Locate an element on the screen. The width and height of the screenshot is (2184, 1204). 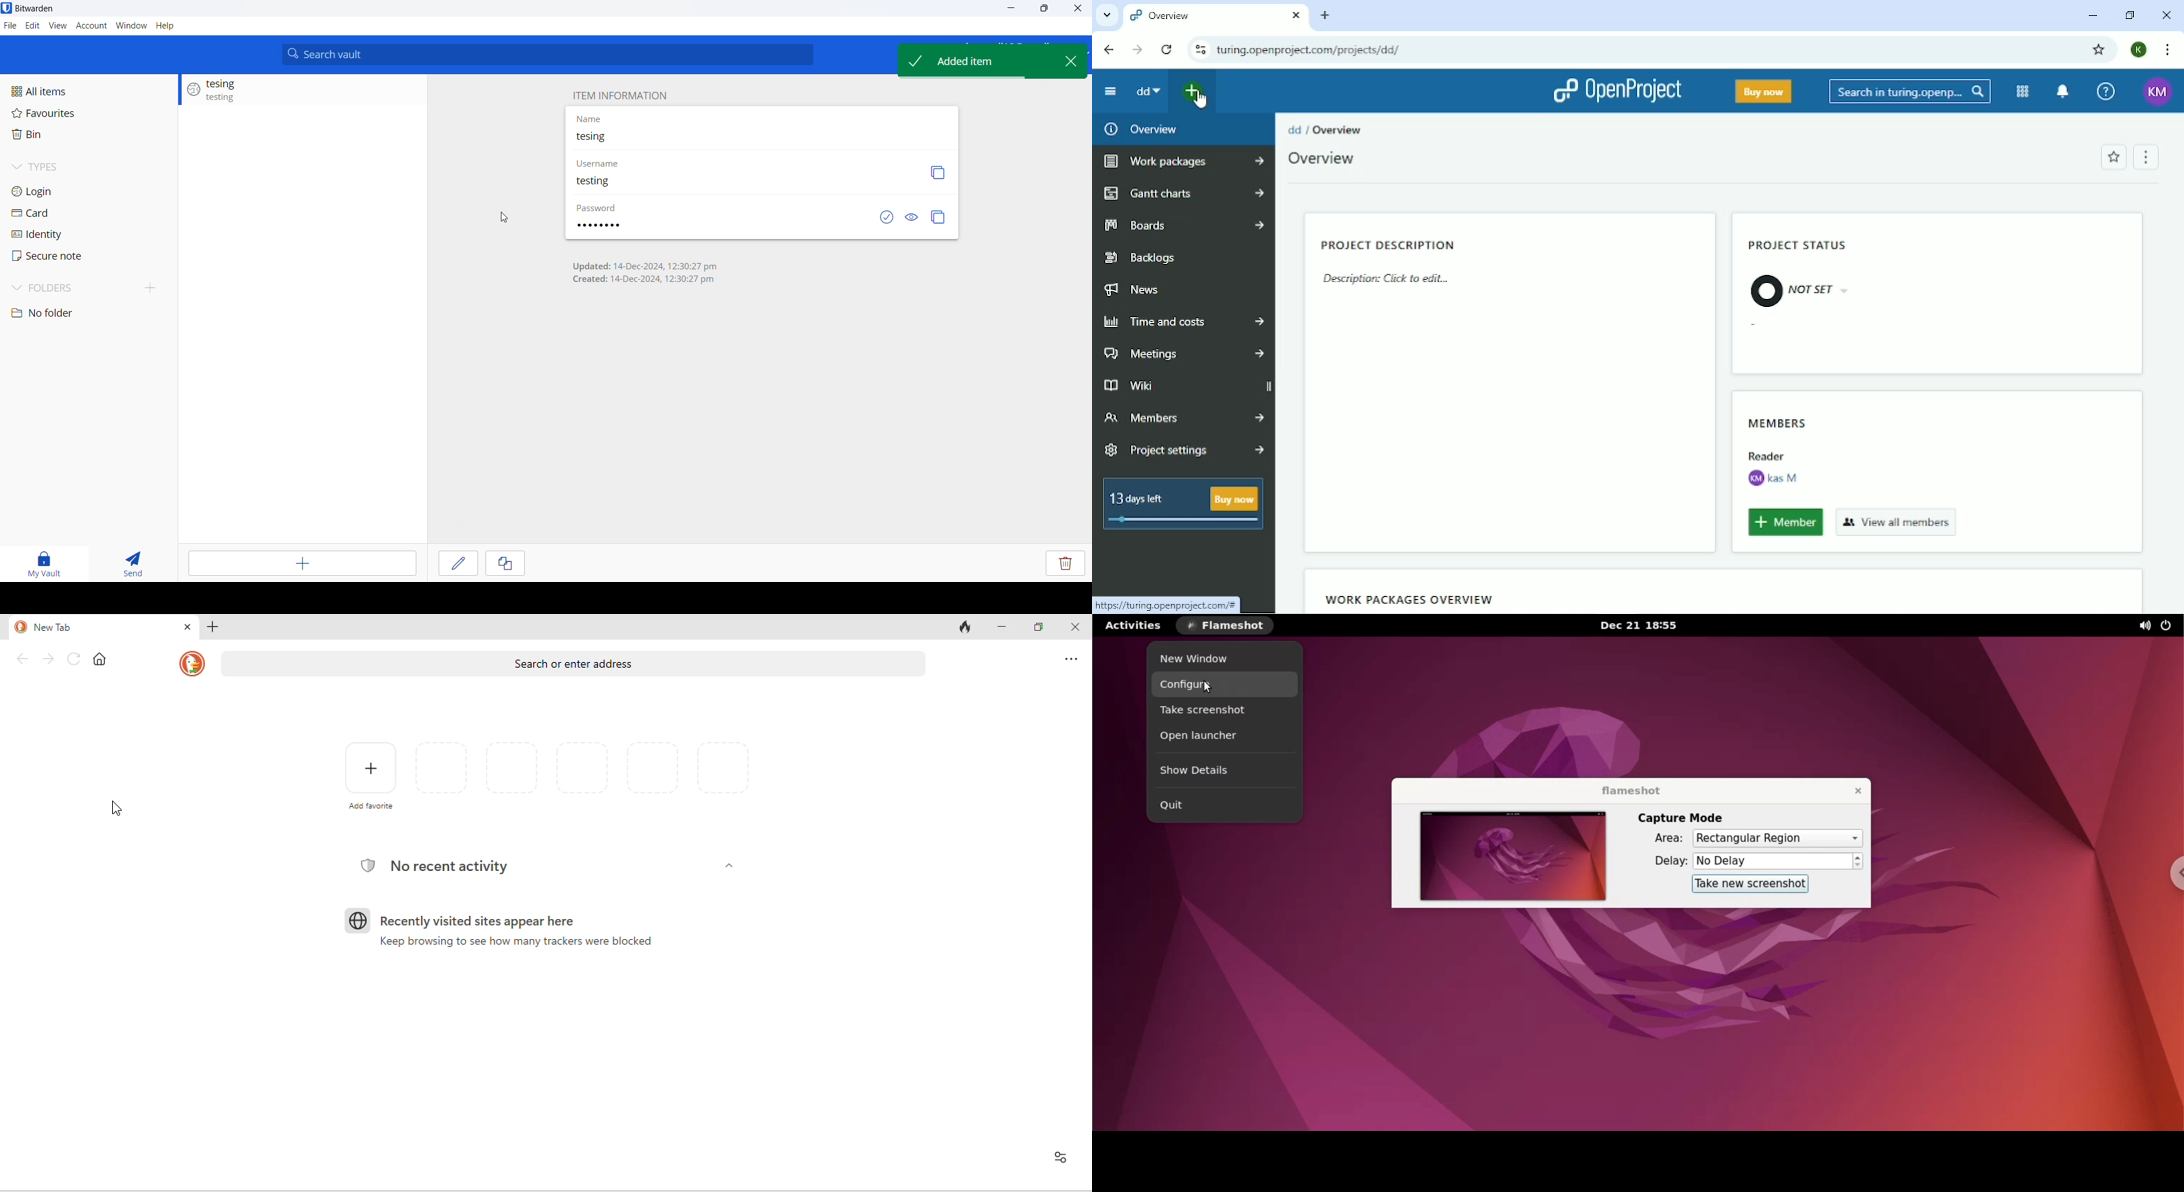
Reload this page is located at coordinates (1168, 50).